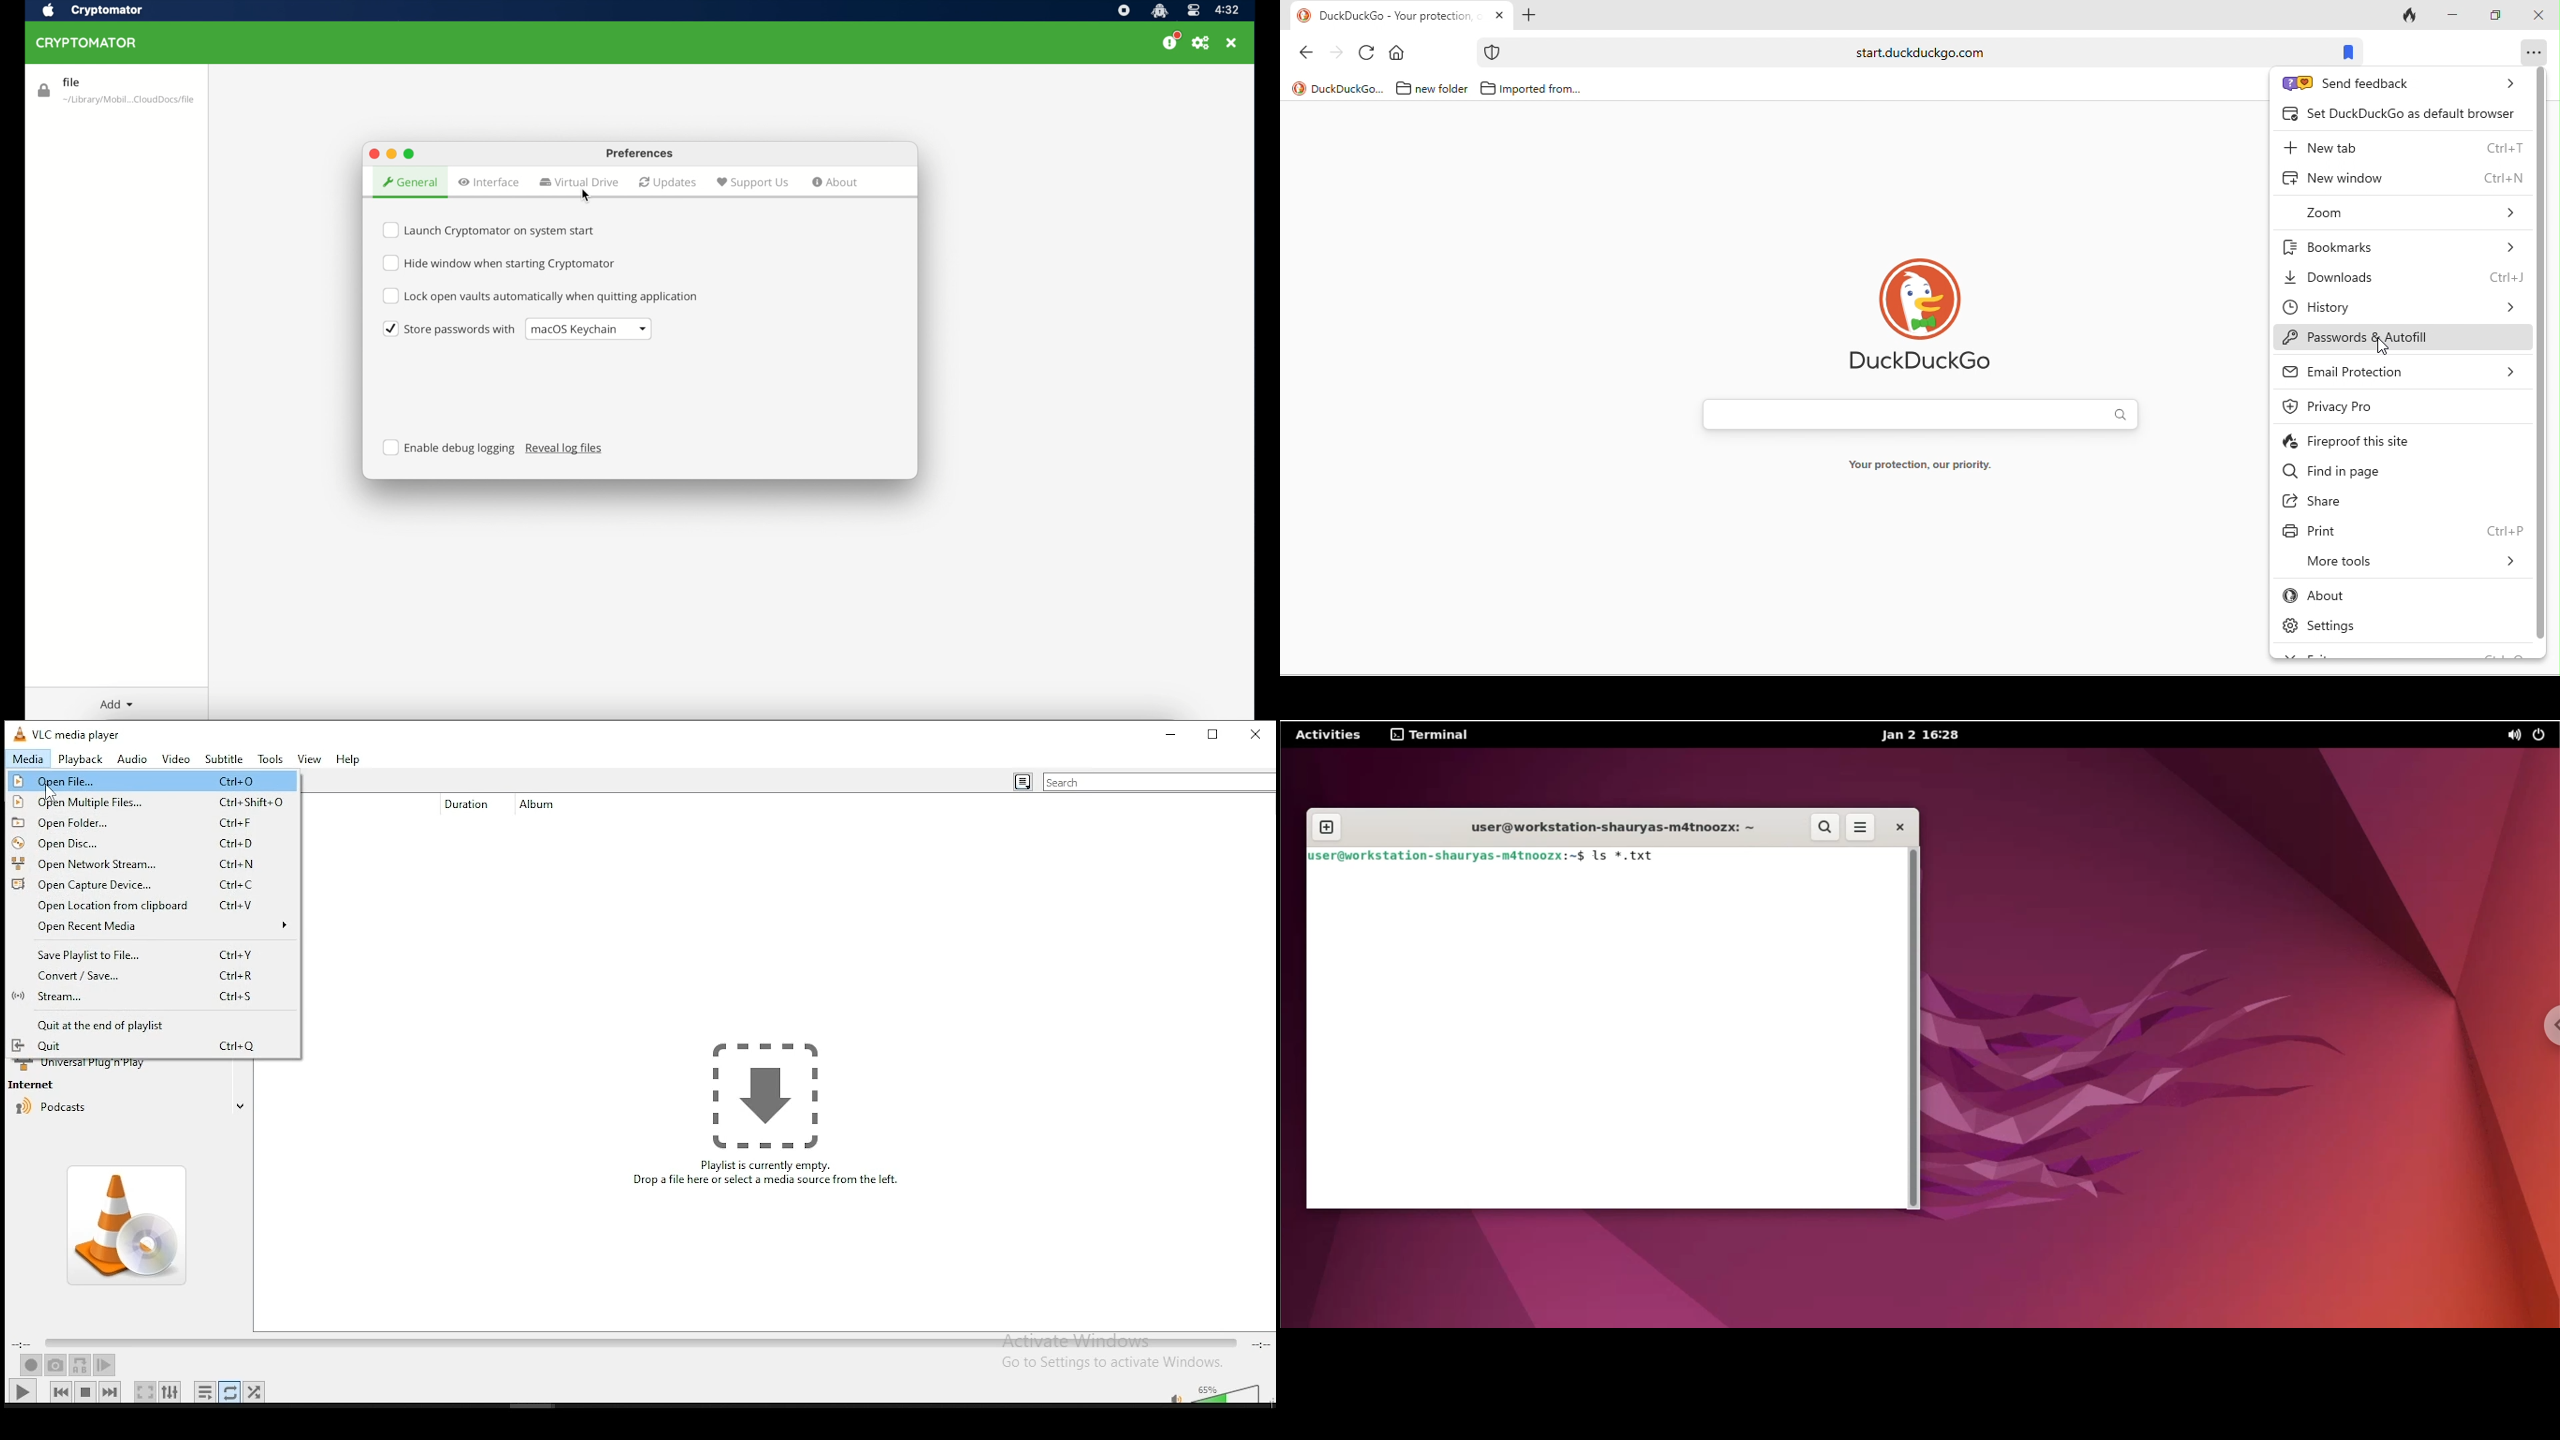 The image size is (2576, 1456). Describe the element at coordinates (765, 1115) in the screenshot. I see `Play list is currently empty. Drop a file here or select a media source from left` at that location.